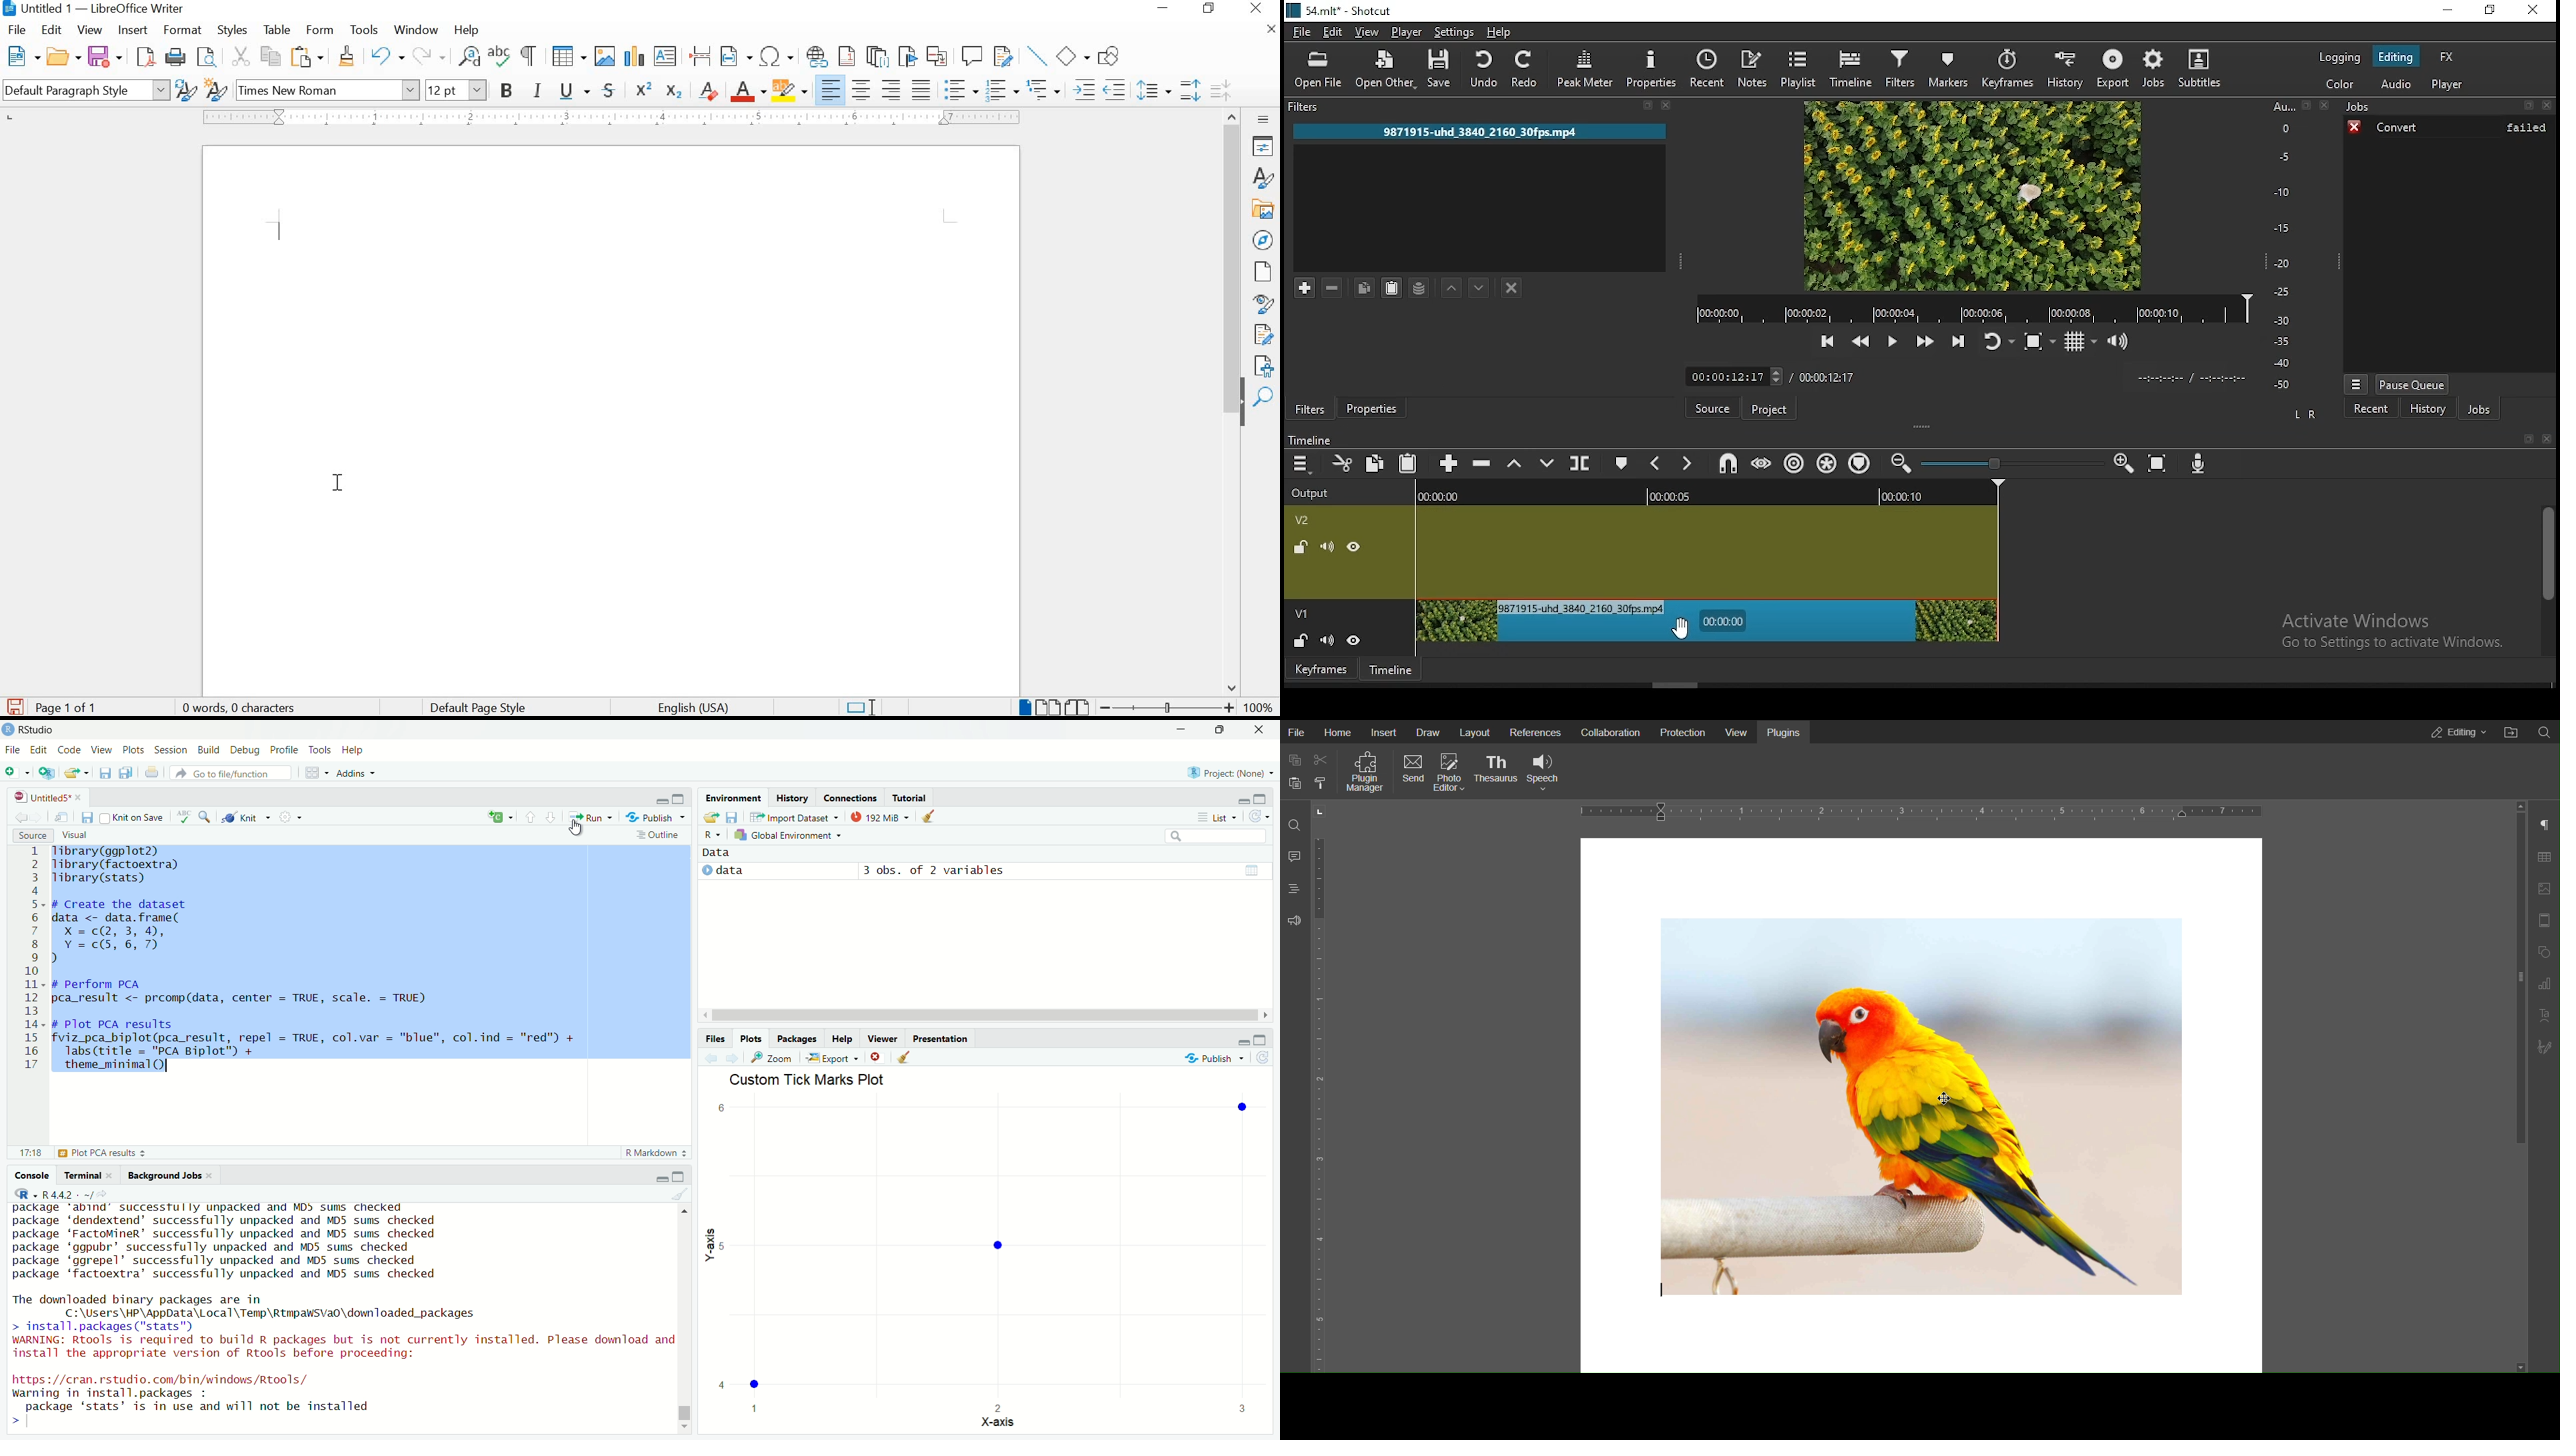  What do you see at coordinates (530, 817) in the screenshot?
I see `go to previous` at bounding box center [530, 817].